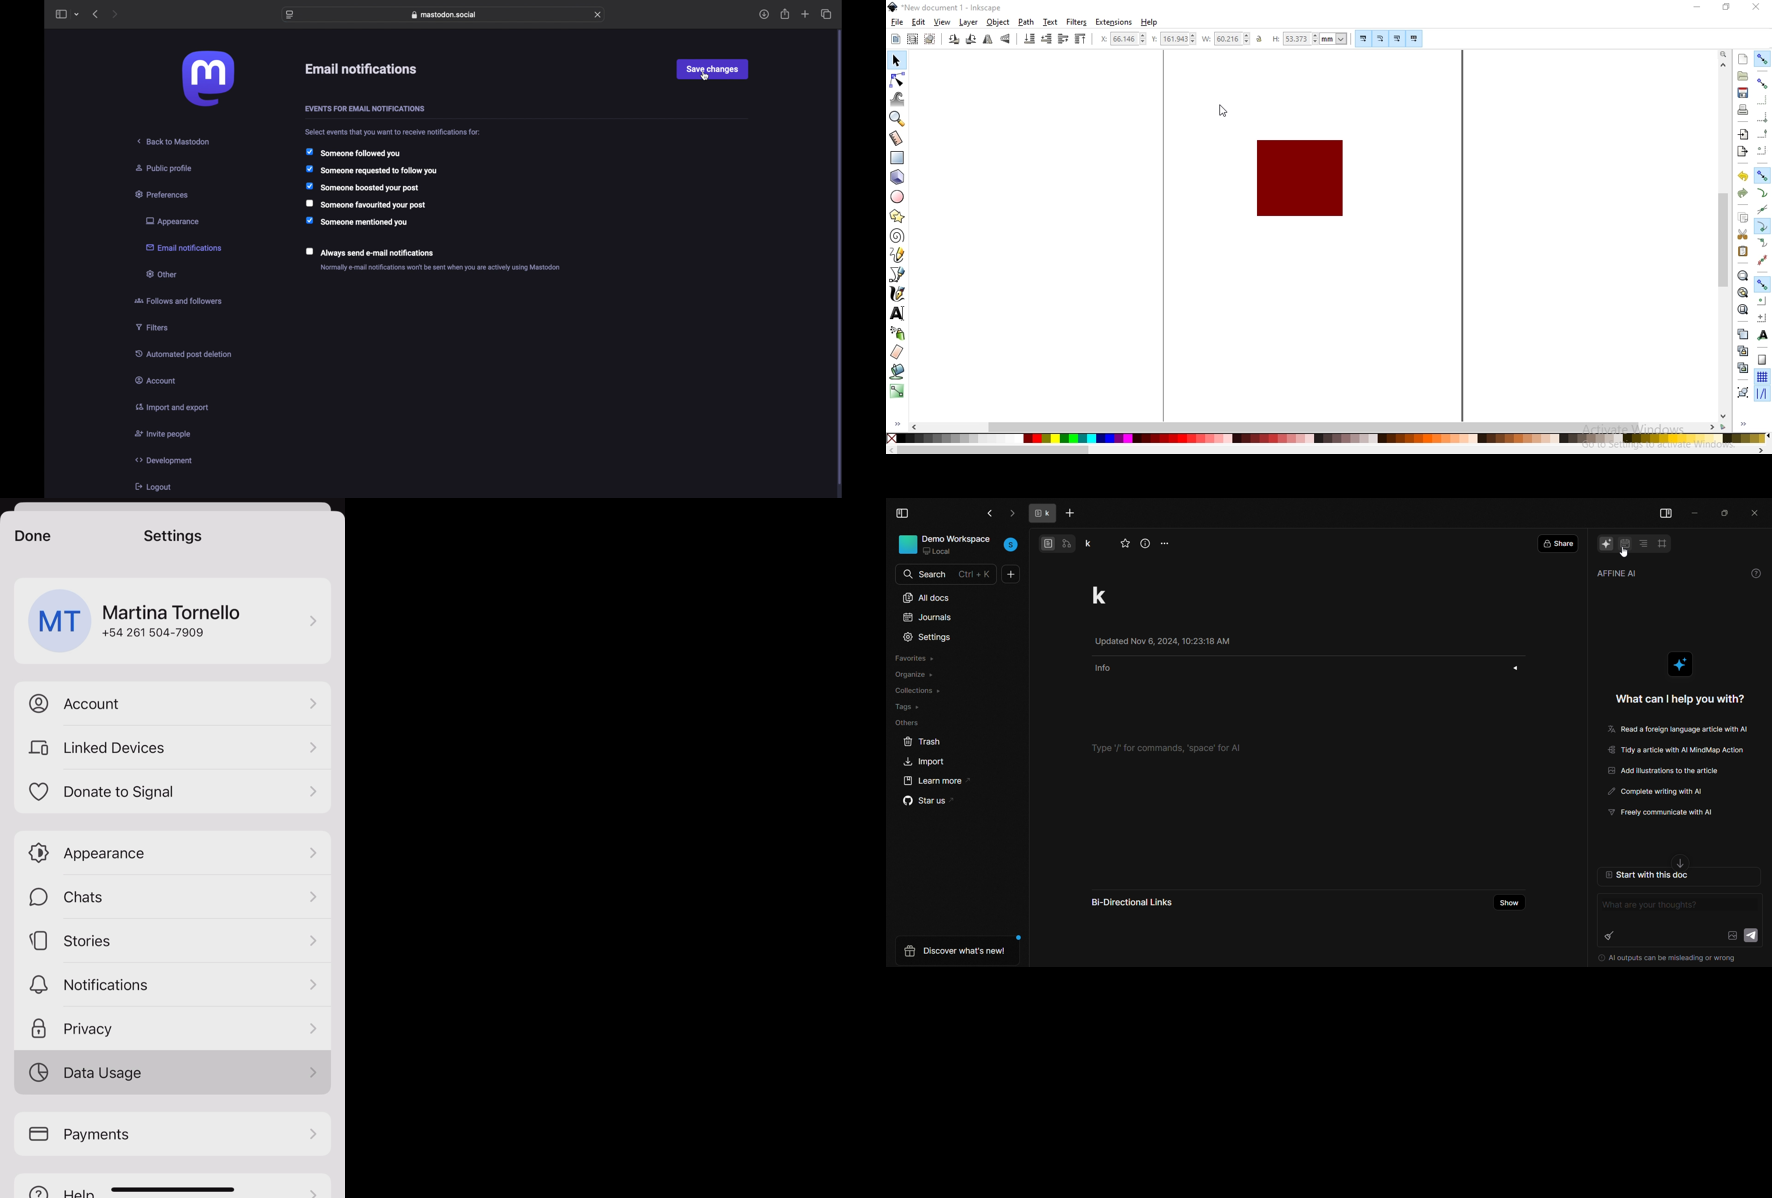 The width and height of the screenshot is (1792, 1204). Describe the element at coordinates (1040, 514) in the screenshot. I see `tab name` at that location.